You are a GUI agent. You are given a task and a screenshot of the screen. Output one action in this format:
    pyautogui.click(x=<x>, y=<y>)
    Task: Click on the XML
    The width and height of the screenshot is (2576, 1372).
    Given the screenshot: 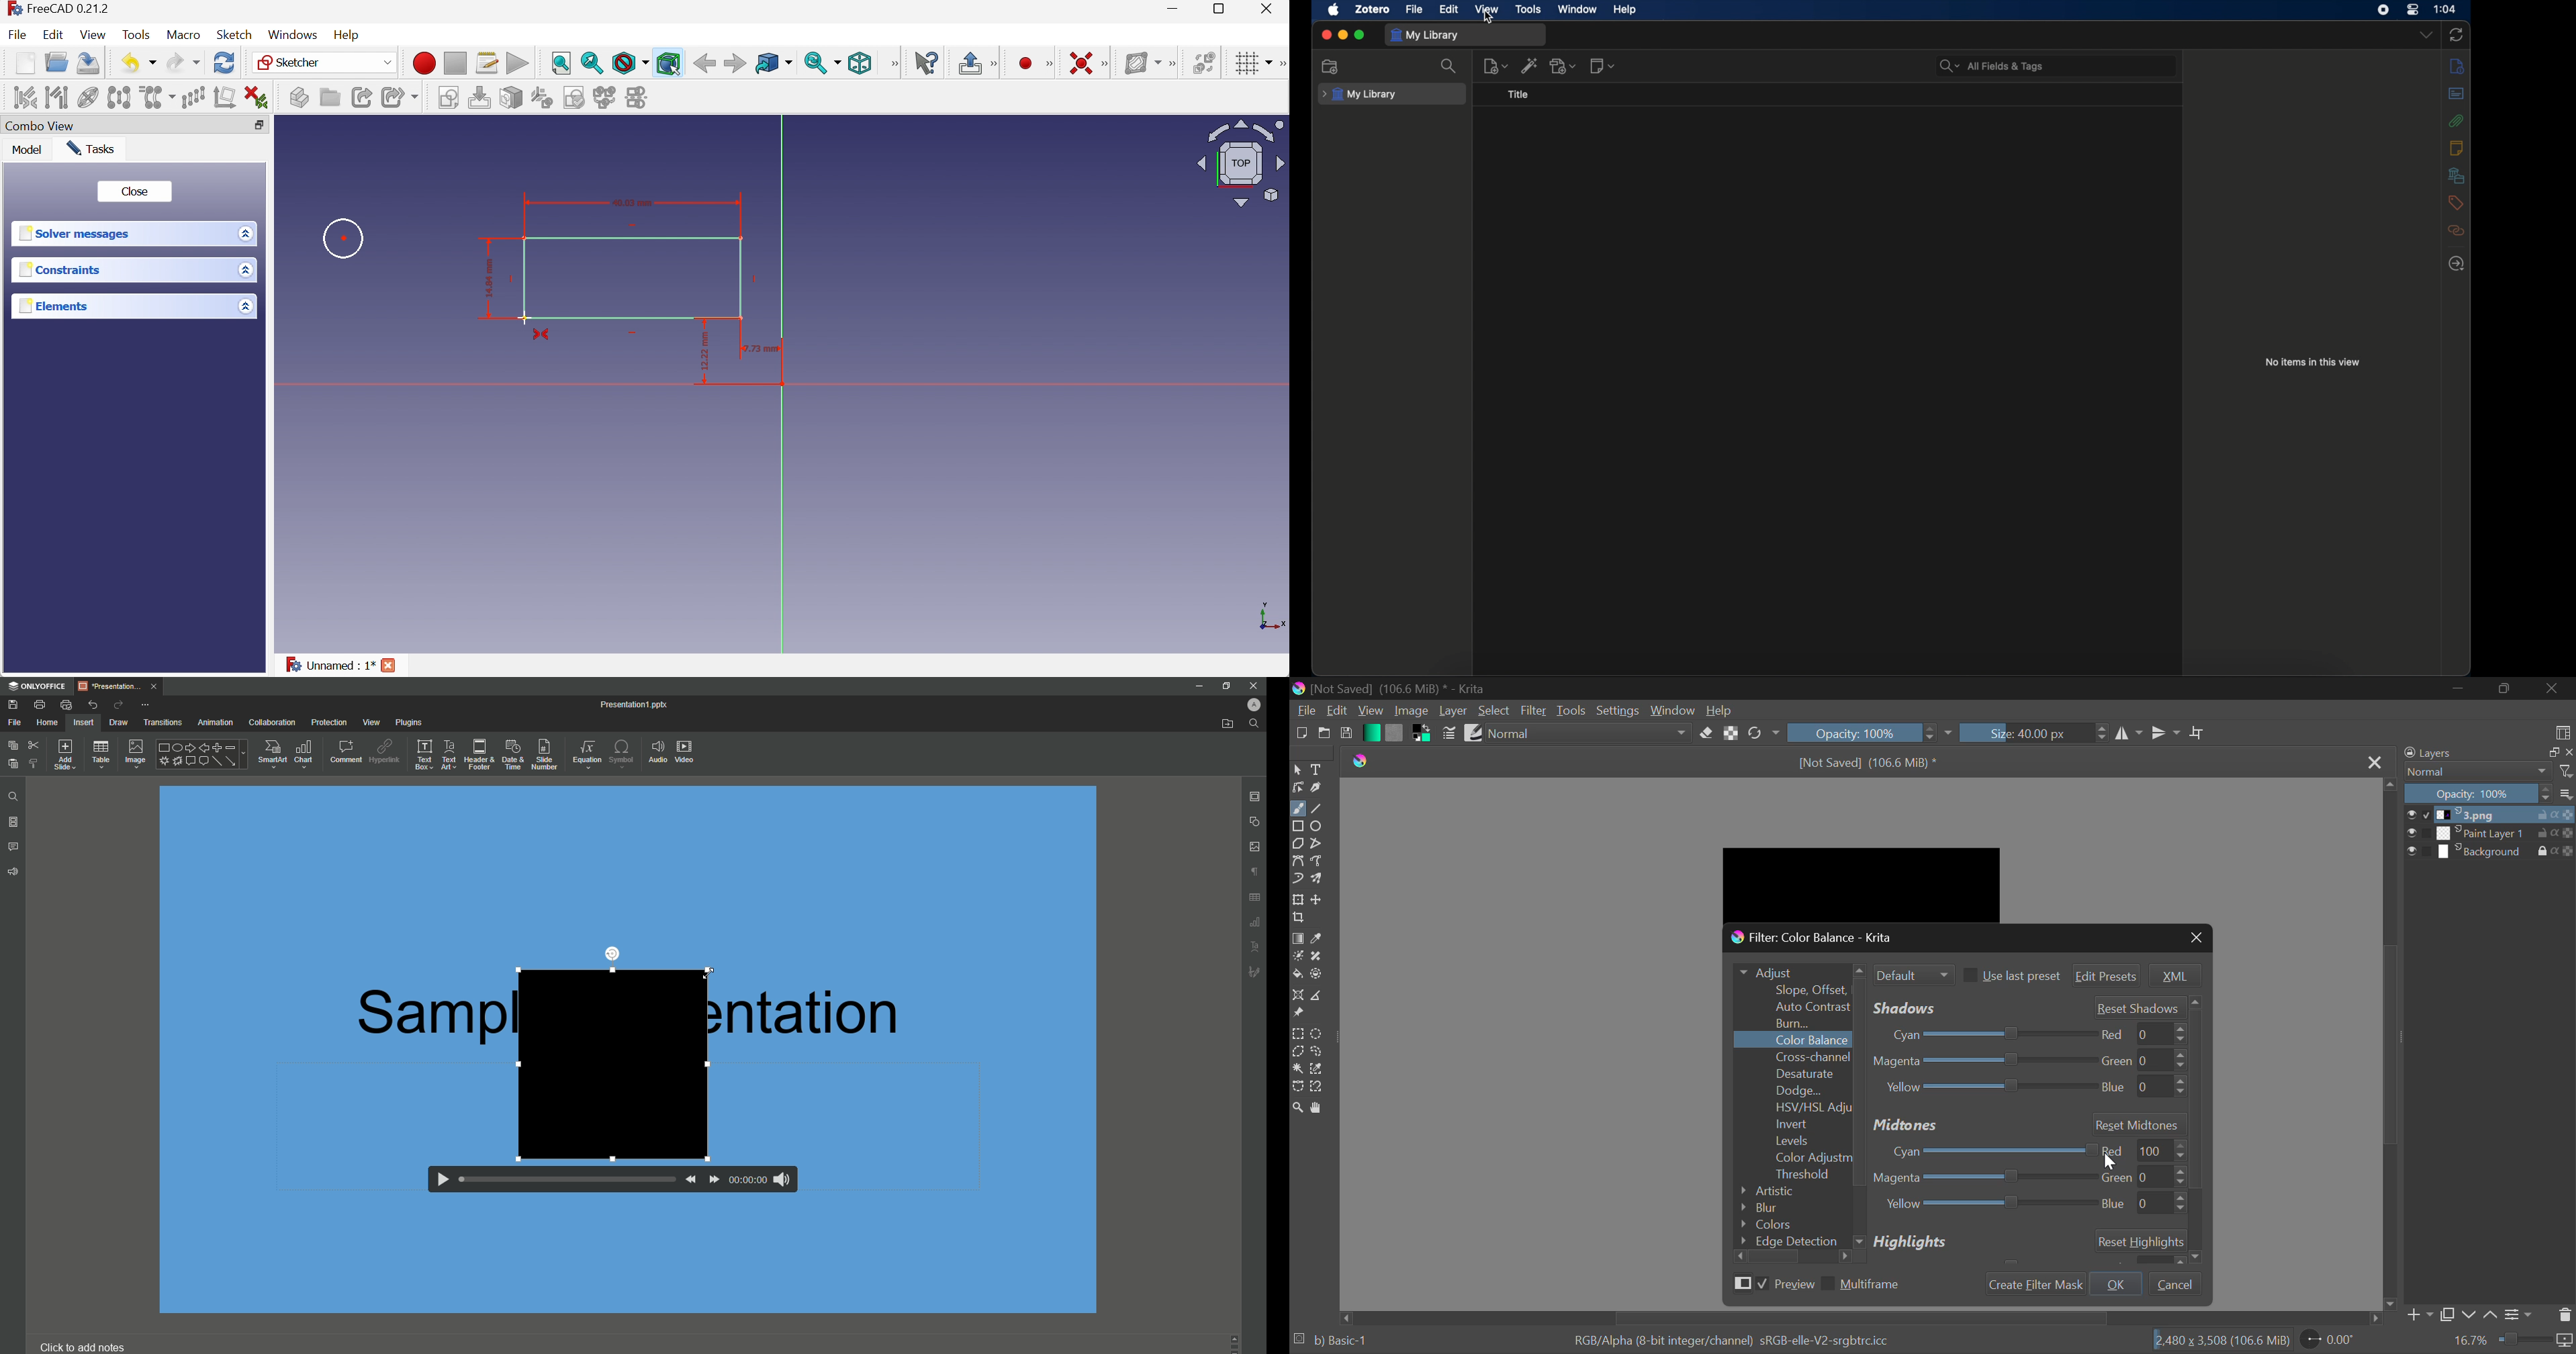 What is the action you would take?
    pyautogui.click(x=2174, y=975)
    